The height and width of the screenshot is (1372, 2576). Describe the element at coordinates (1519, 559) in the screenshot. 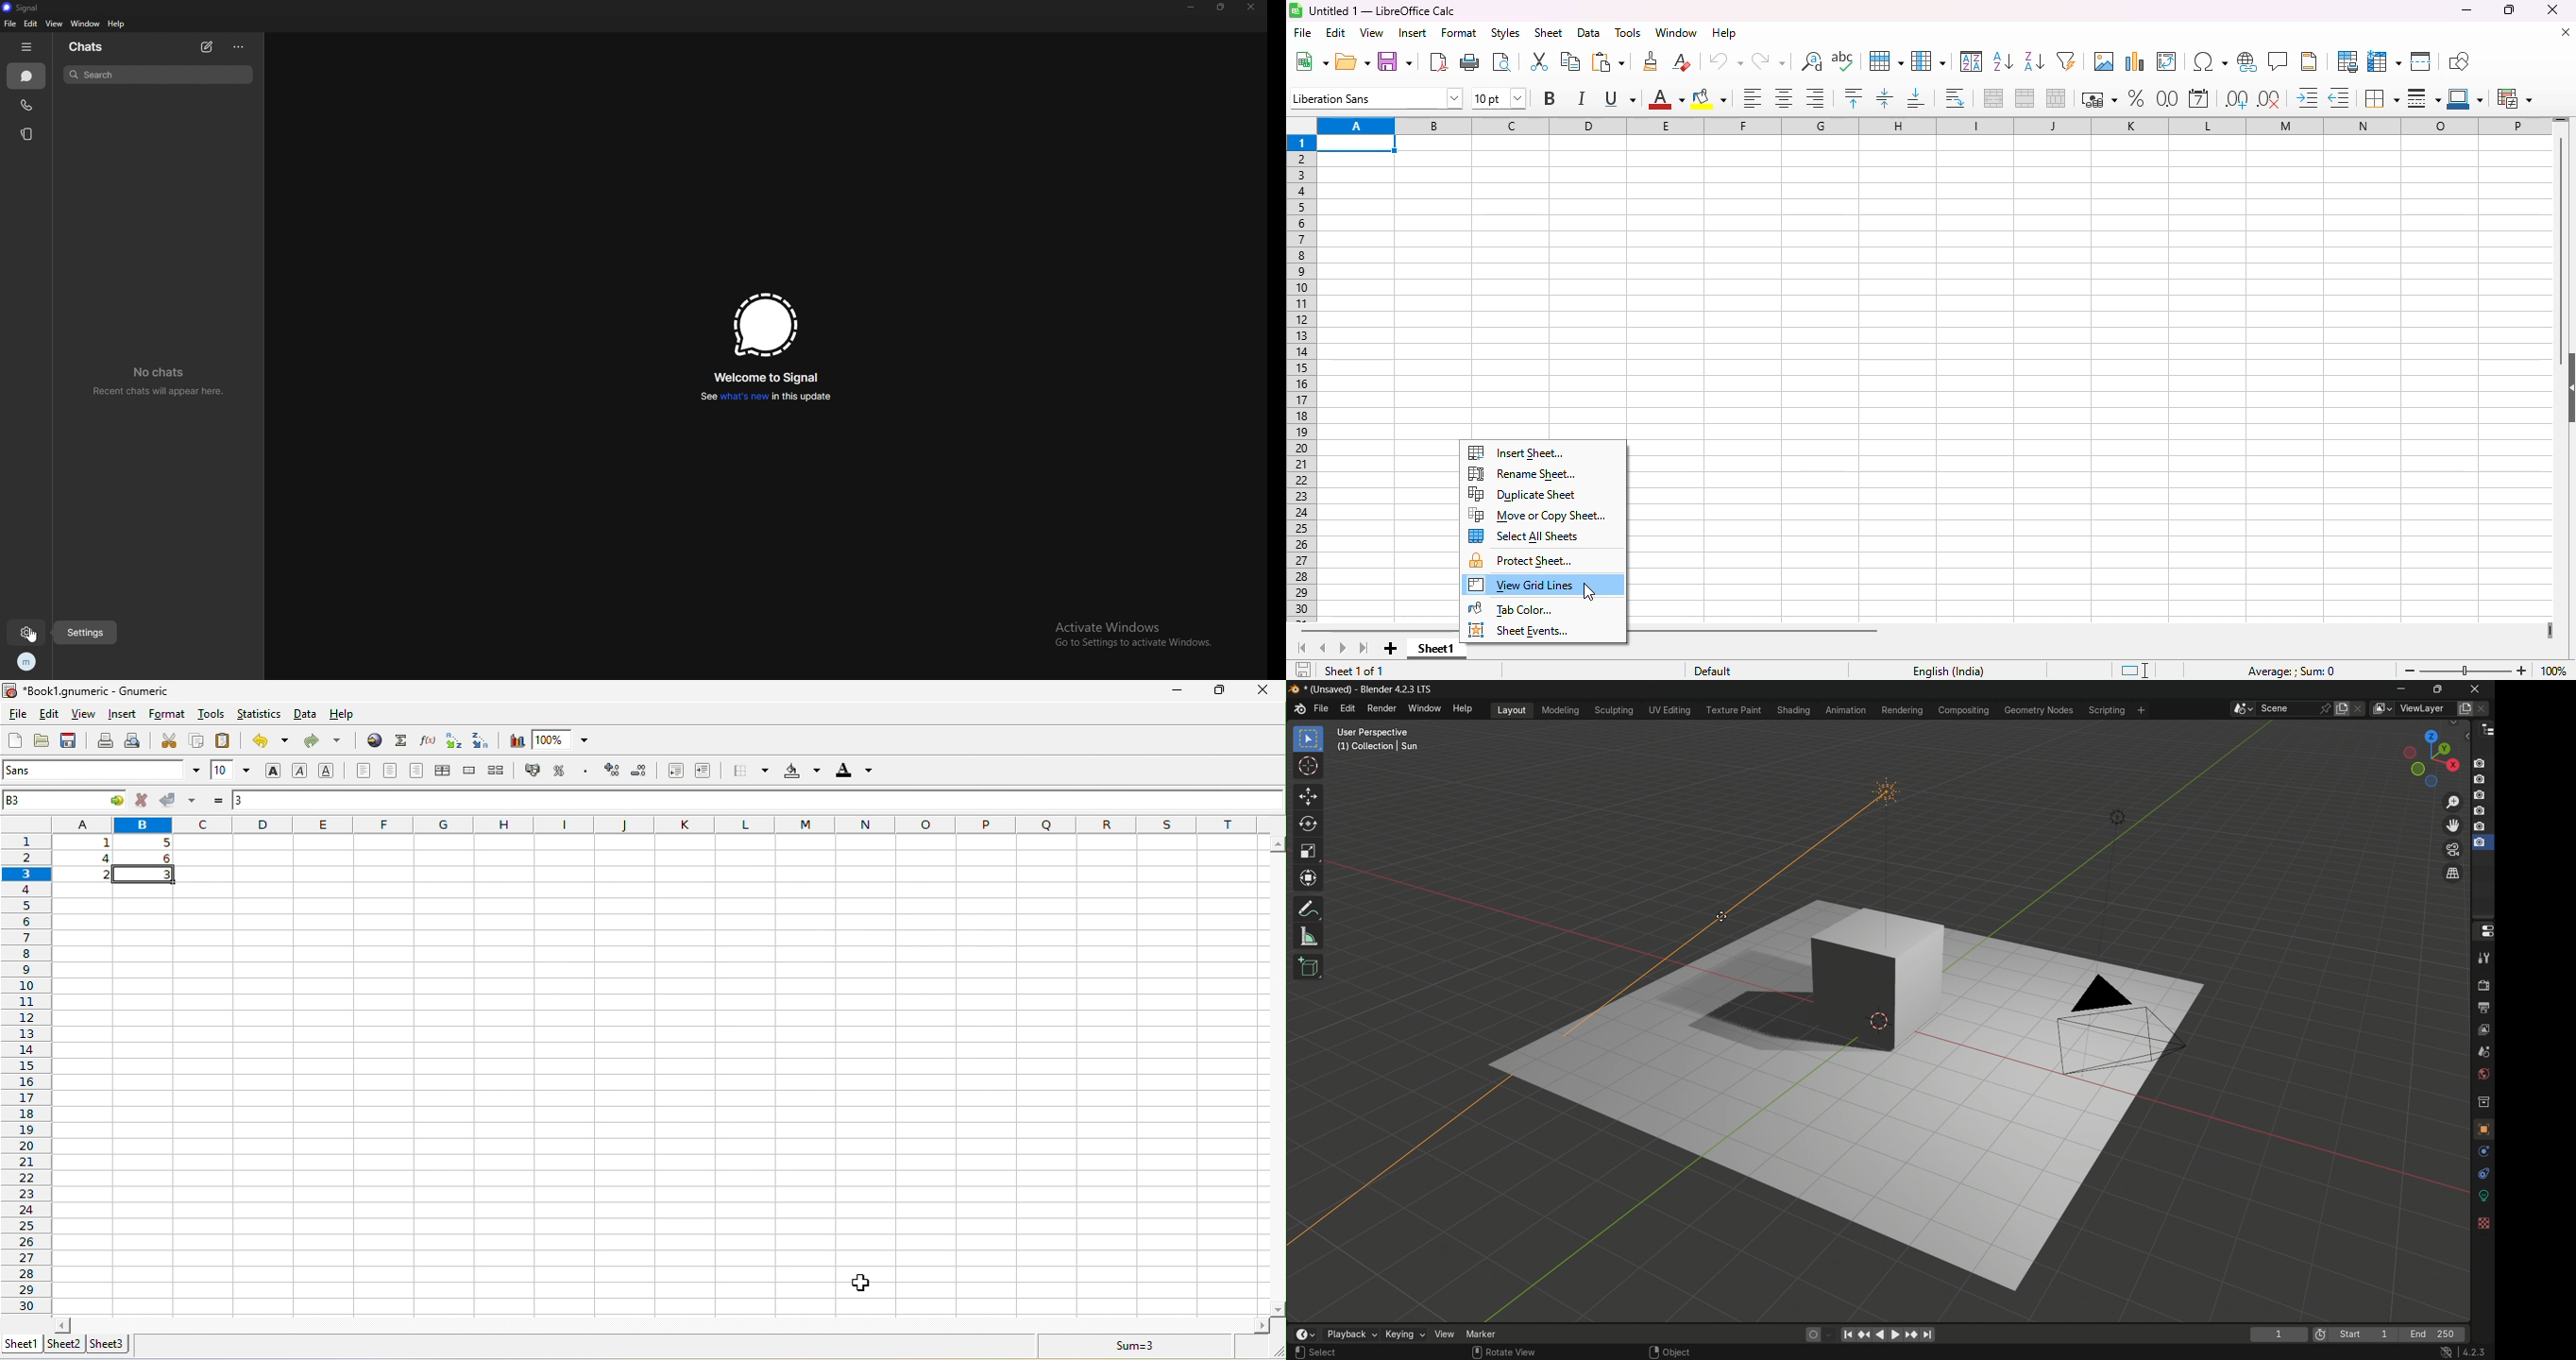

I see `protect sheet` at that location.